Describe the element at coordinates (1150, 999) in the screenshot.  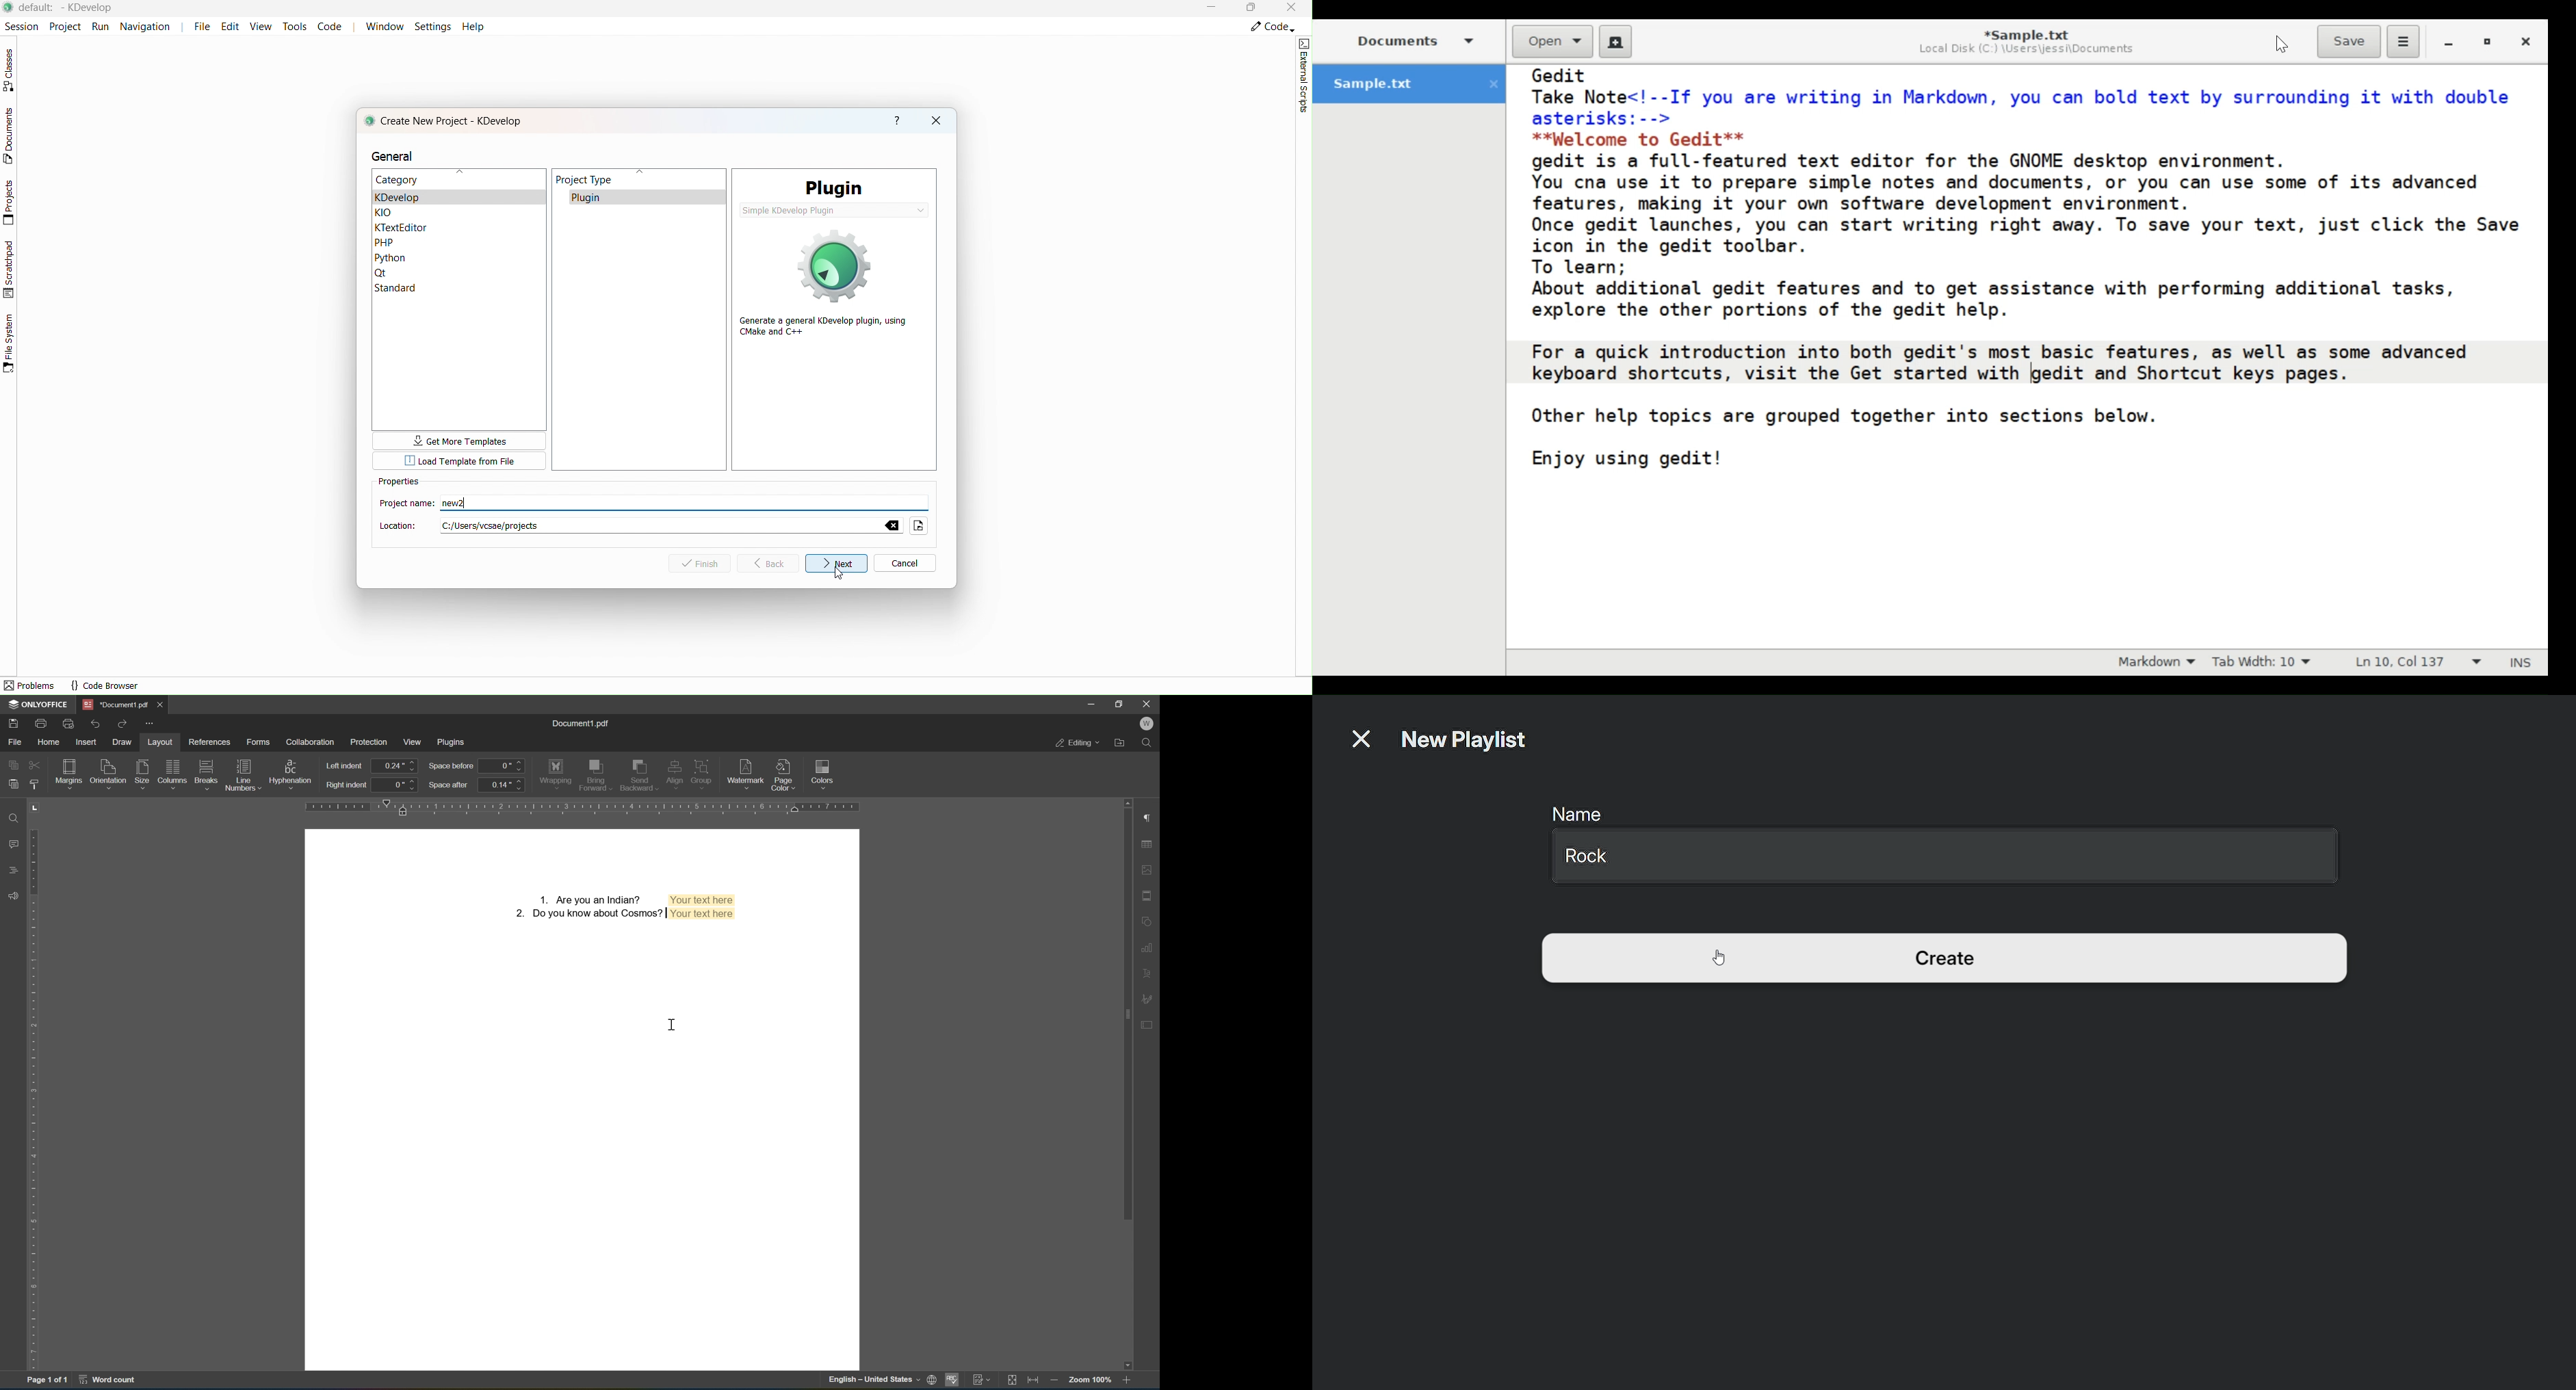
I see `signature settings` at that location.